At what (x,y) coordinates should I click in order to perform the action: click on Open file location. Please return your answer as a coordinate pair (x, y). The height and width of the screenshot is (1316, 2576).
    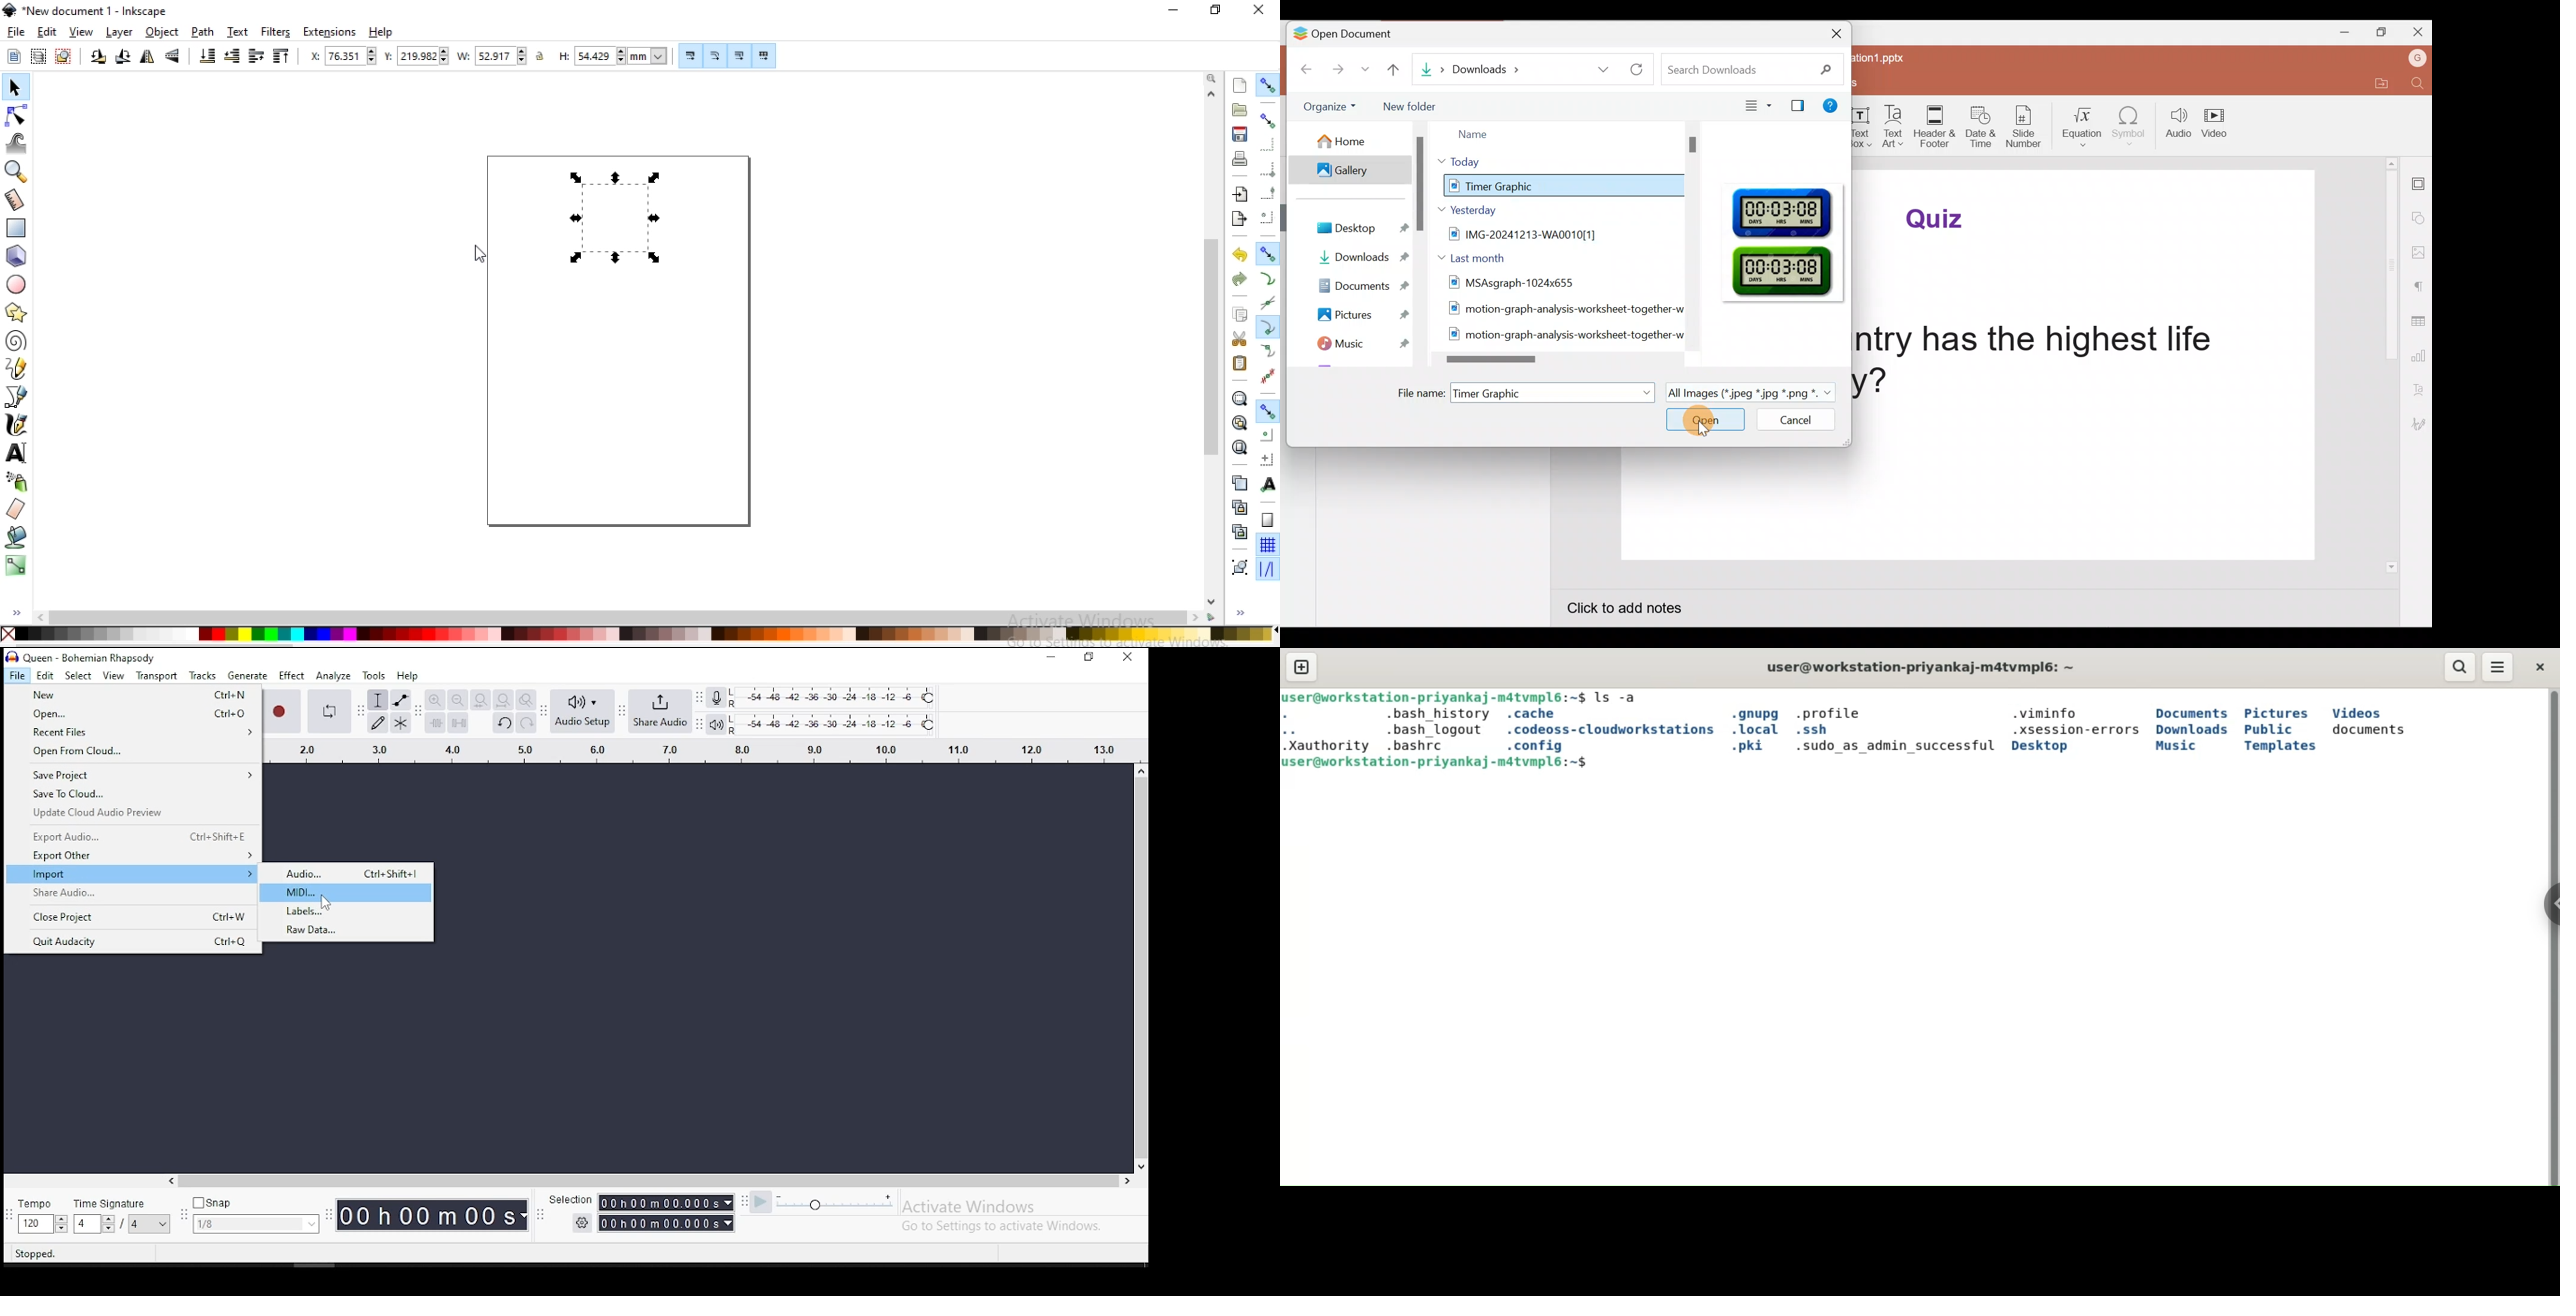
    Looking at the image, I should click on (2379, 86).